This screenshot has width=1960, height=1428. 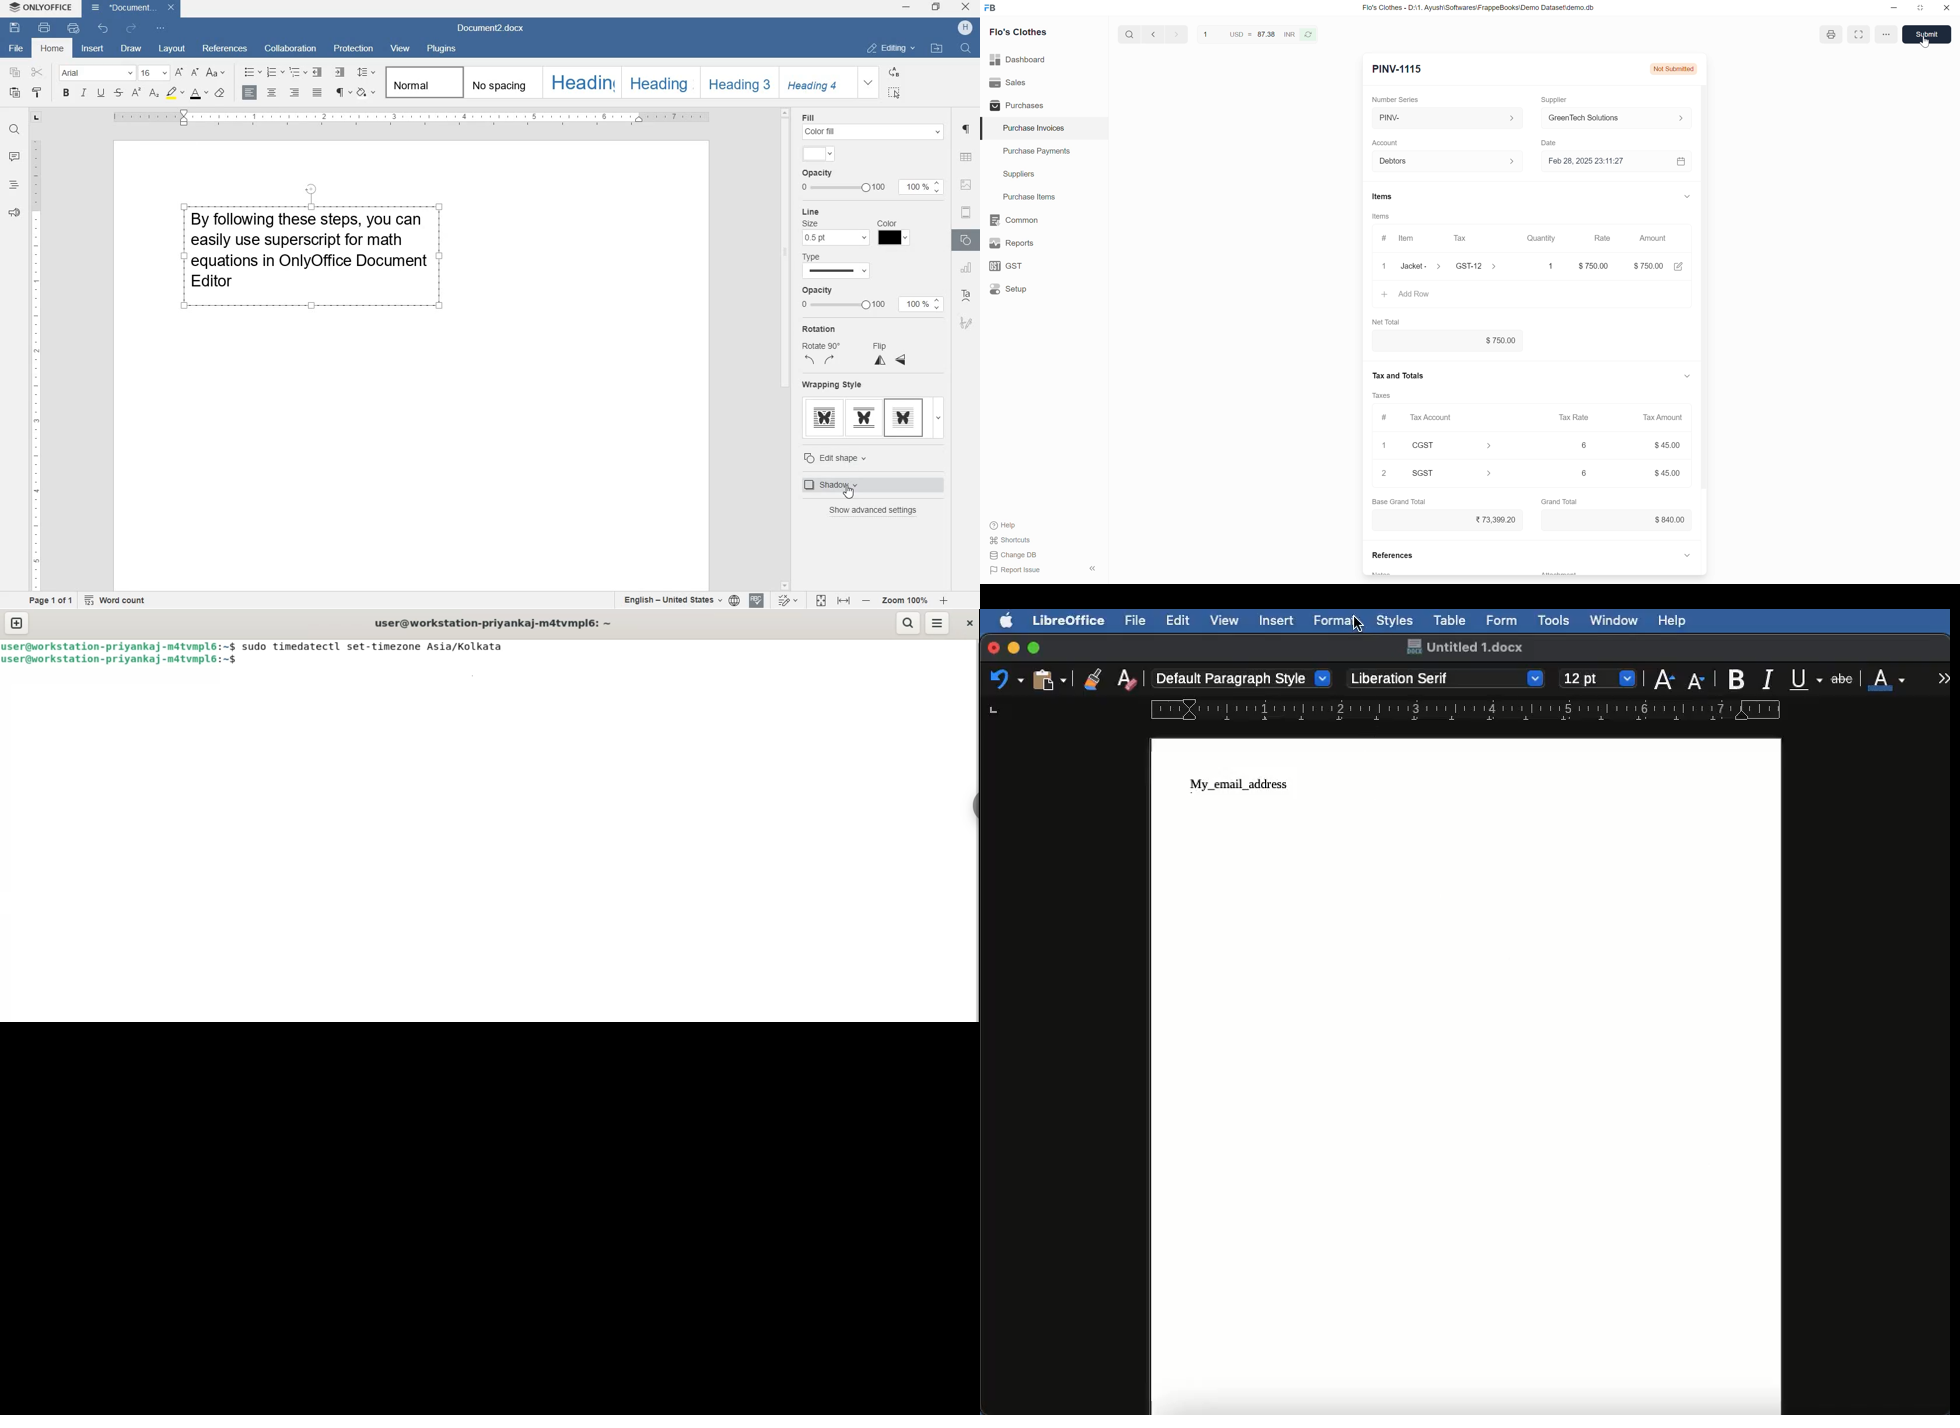 What do you see at coordinates (216, 73) in the screenshot?
I see `change case` at bounding box center [216, 73].